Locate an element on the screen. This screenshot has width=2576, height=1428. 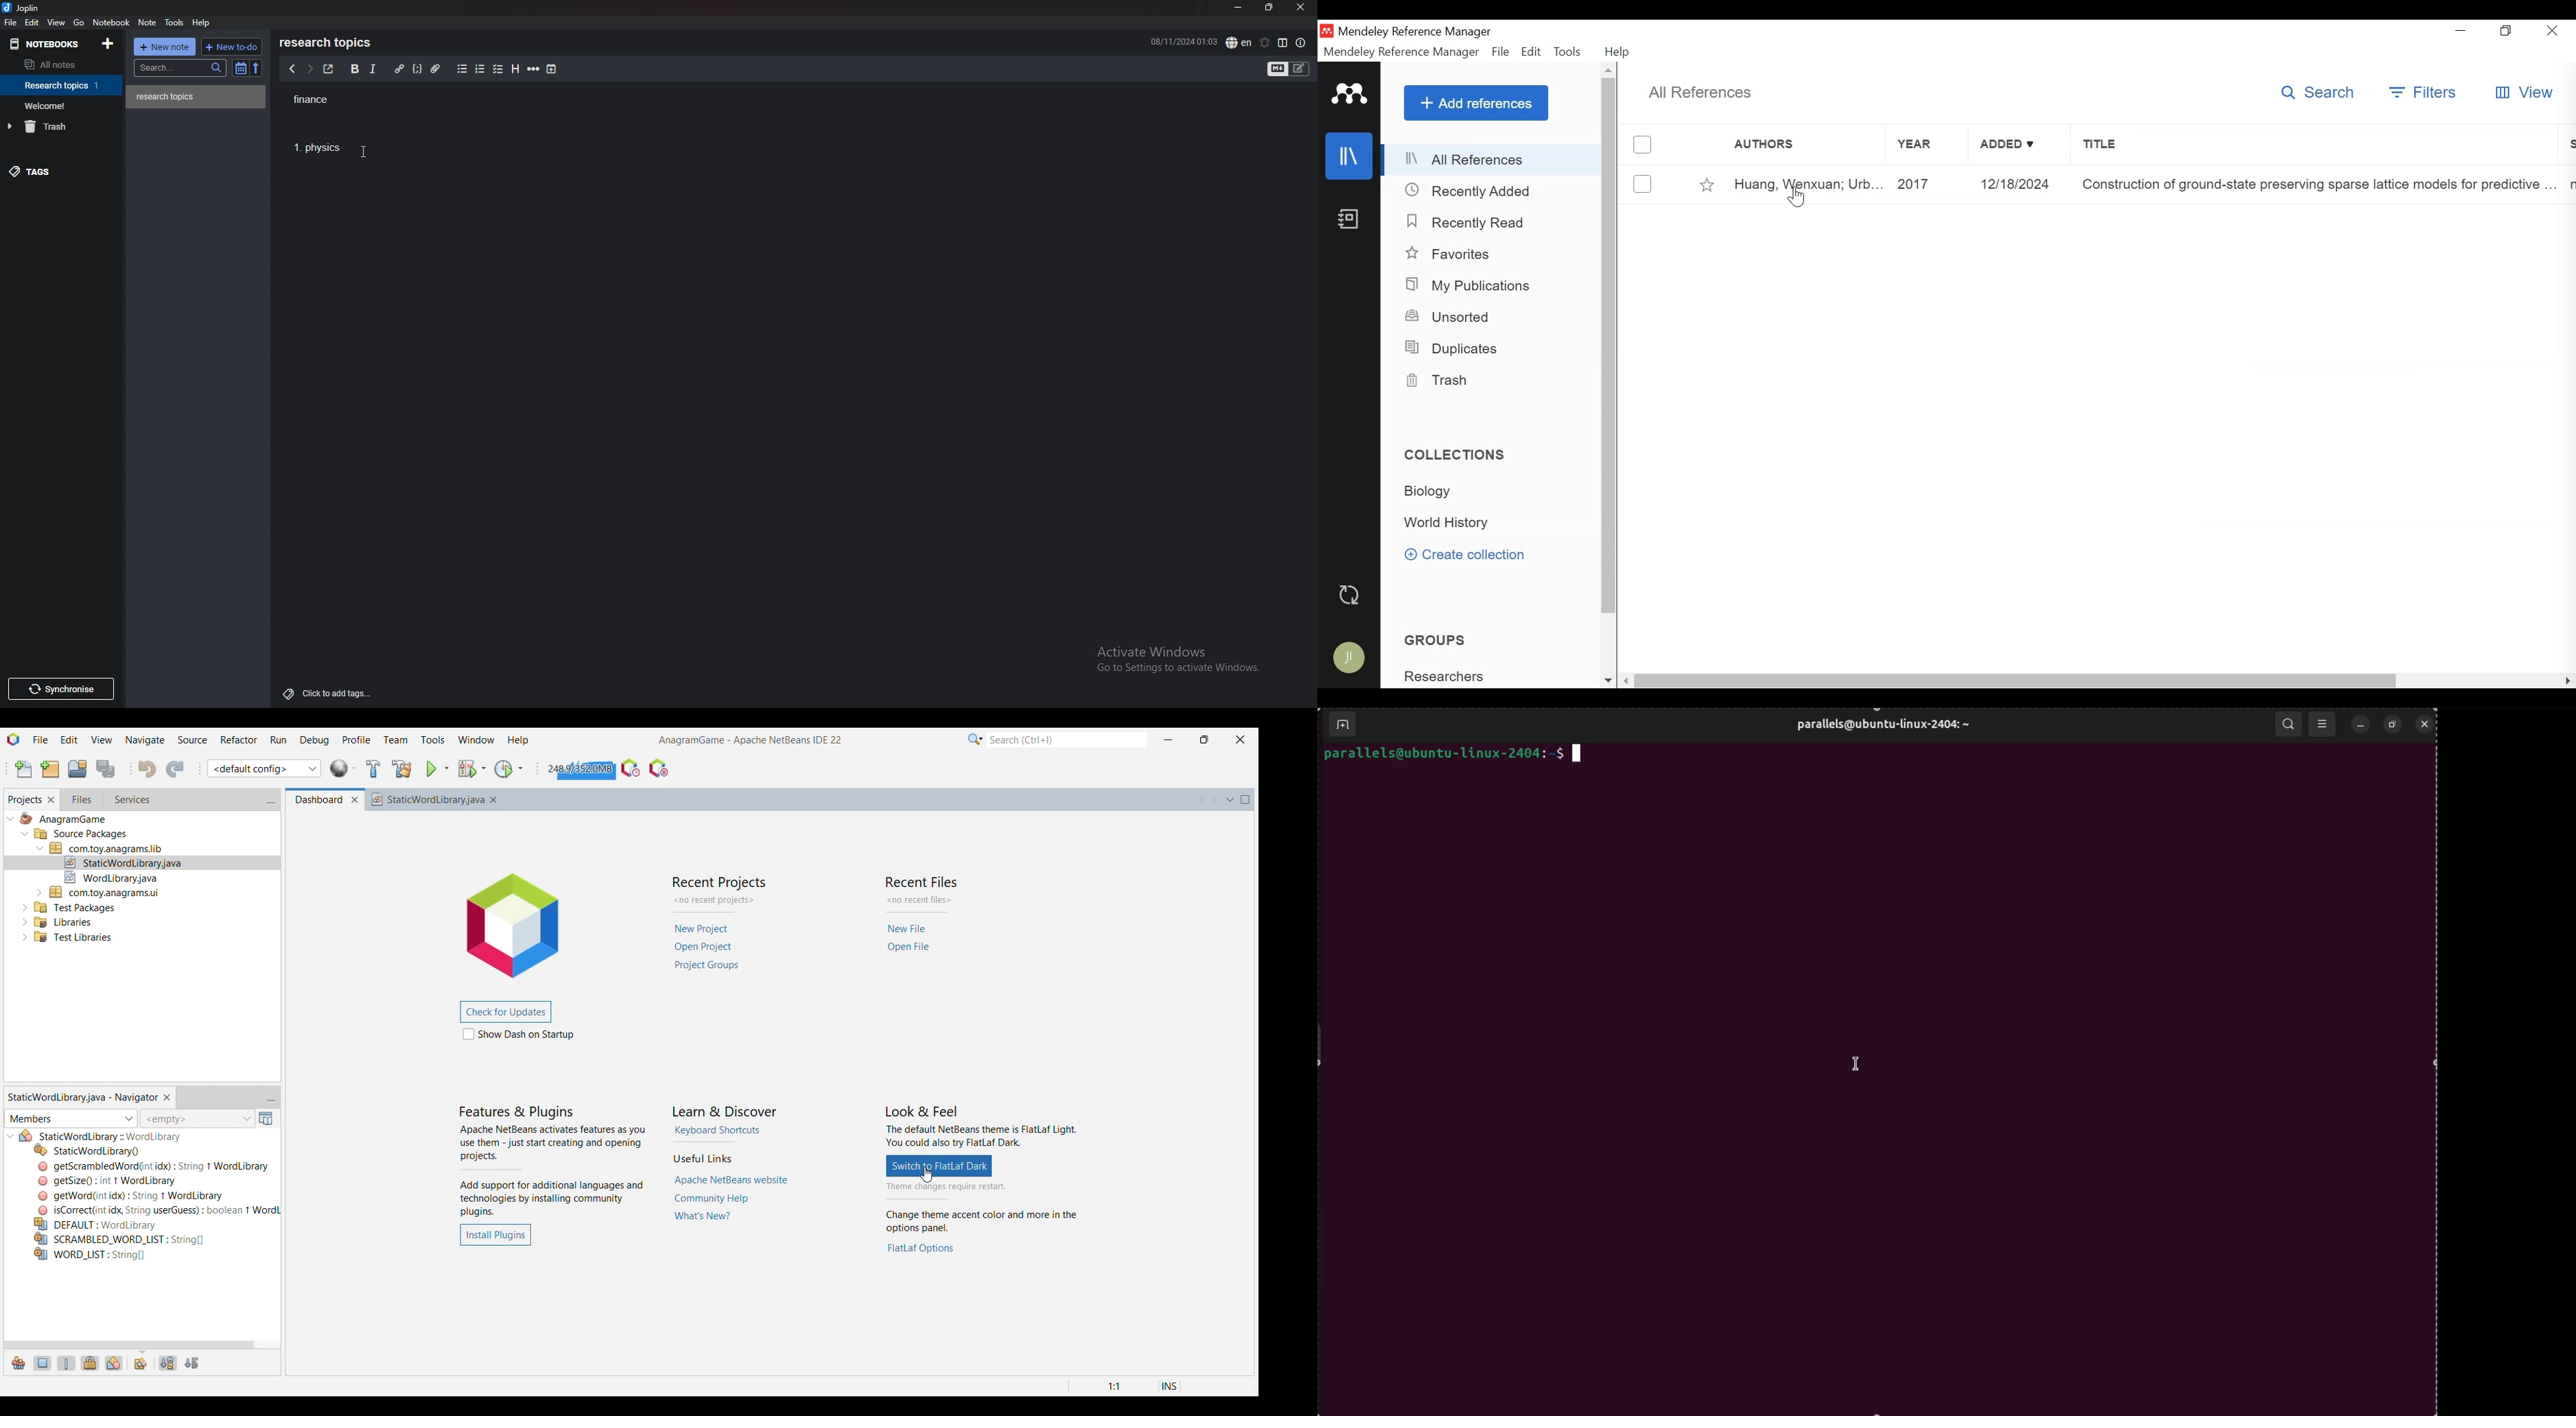
Scroll Down is located at coordinates (1607, 681).